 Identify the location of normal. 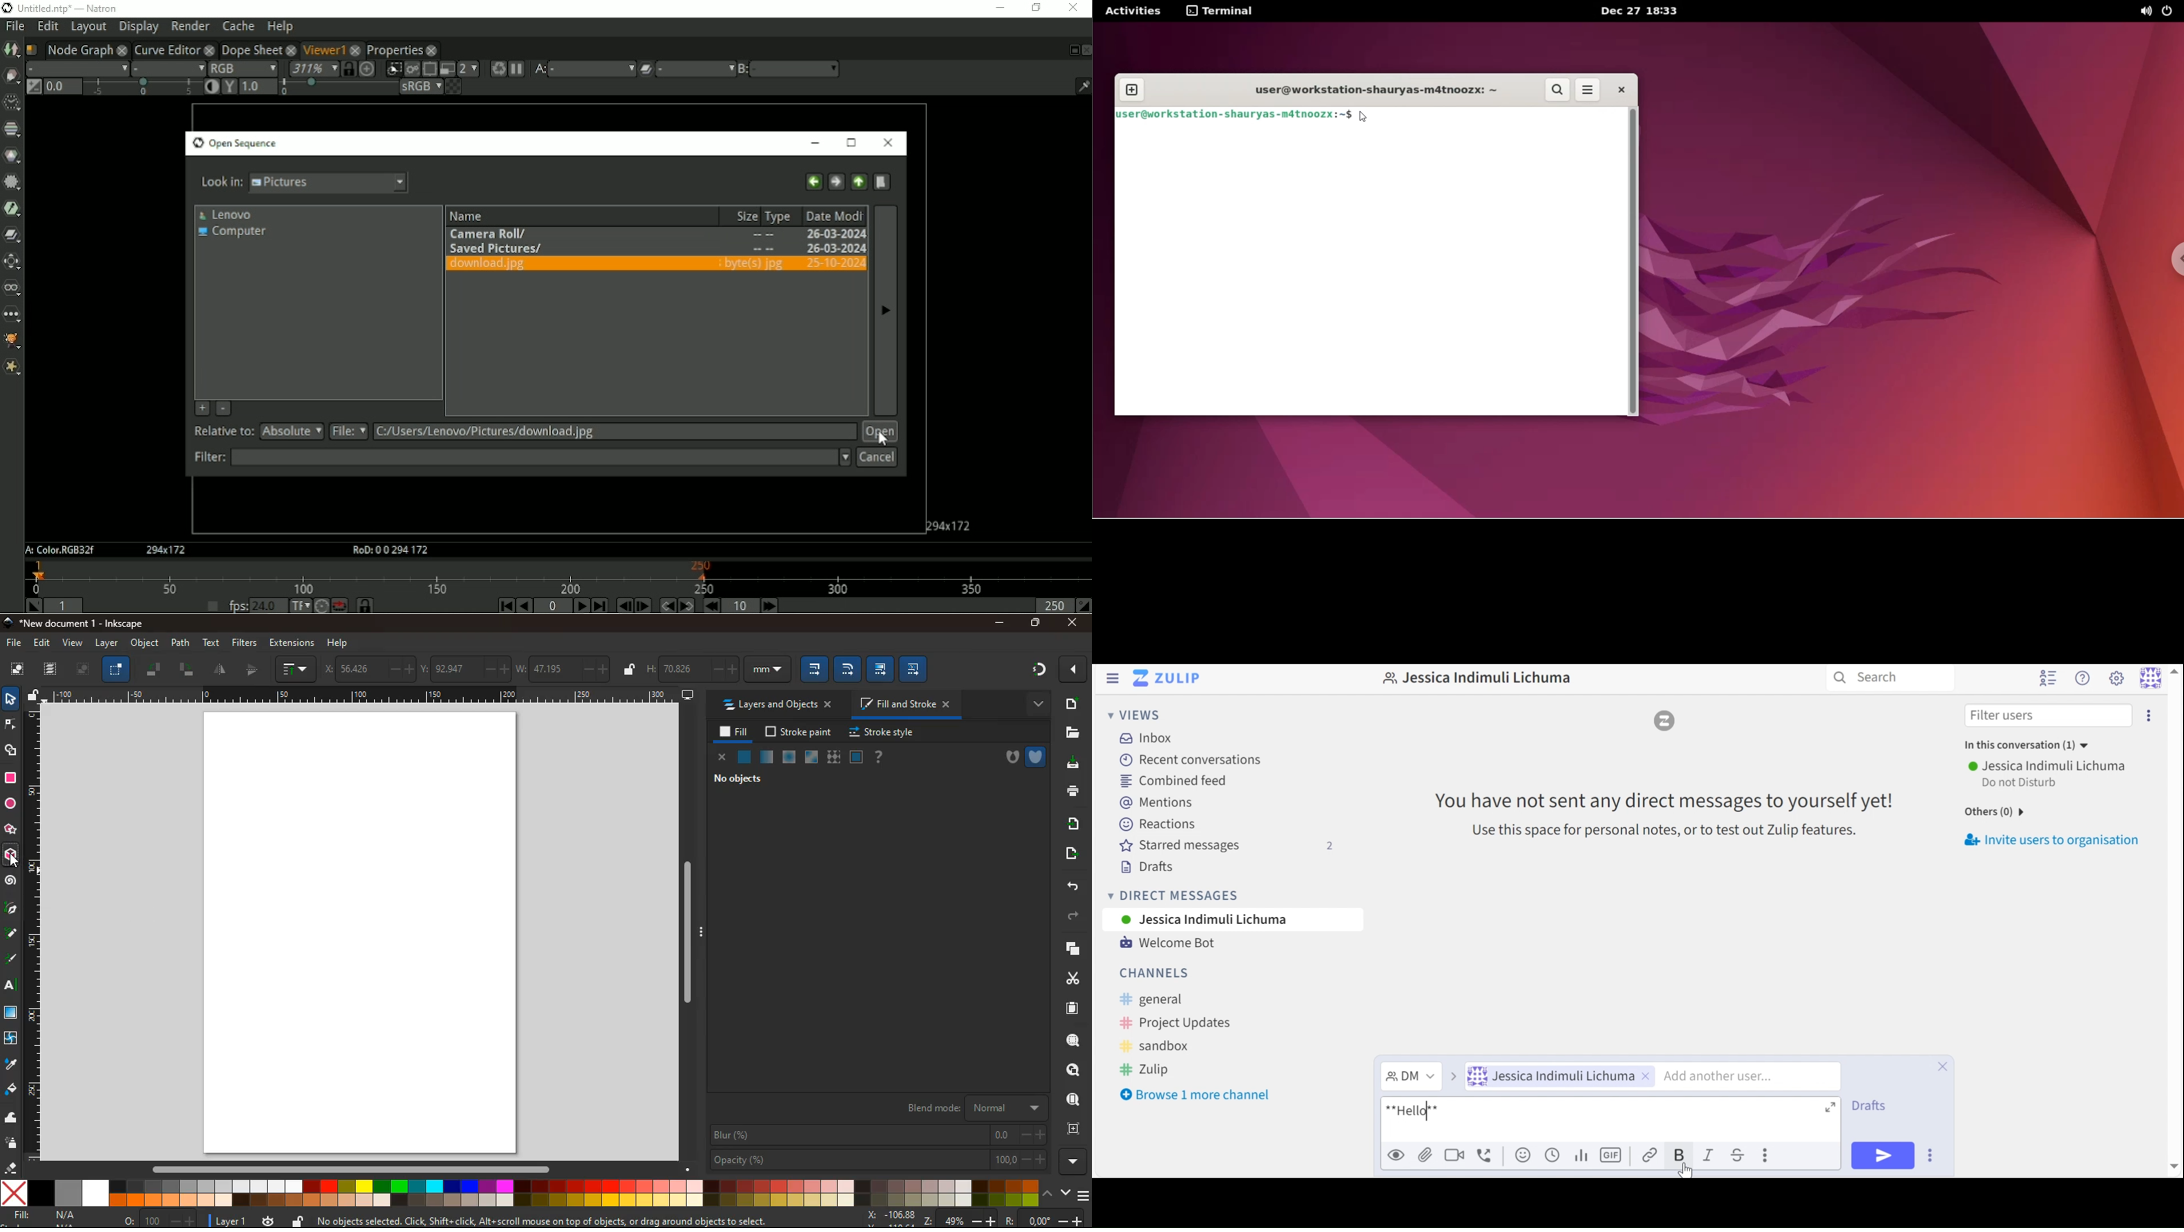
(745, 758).